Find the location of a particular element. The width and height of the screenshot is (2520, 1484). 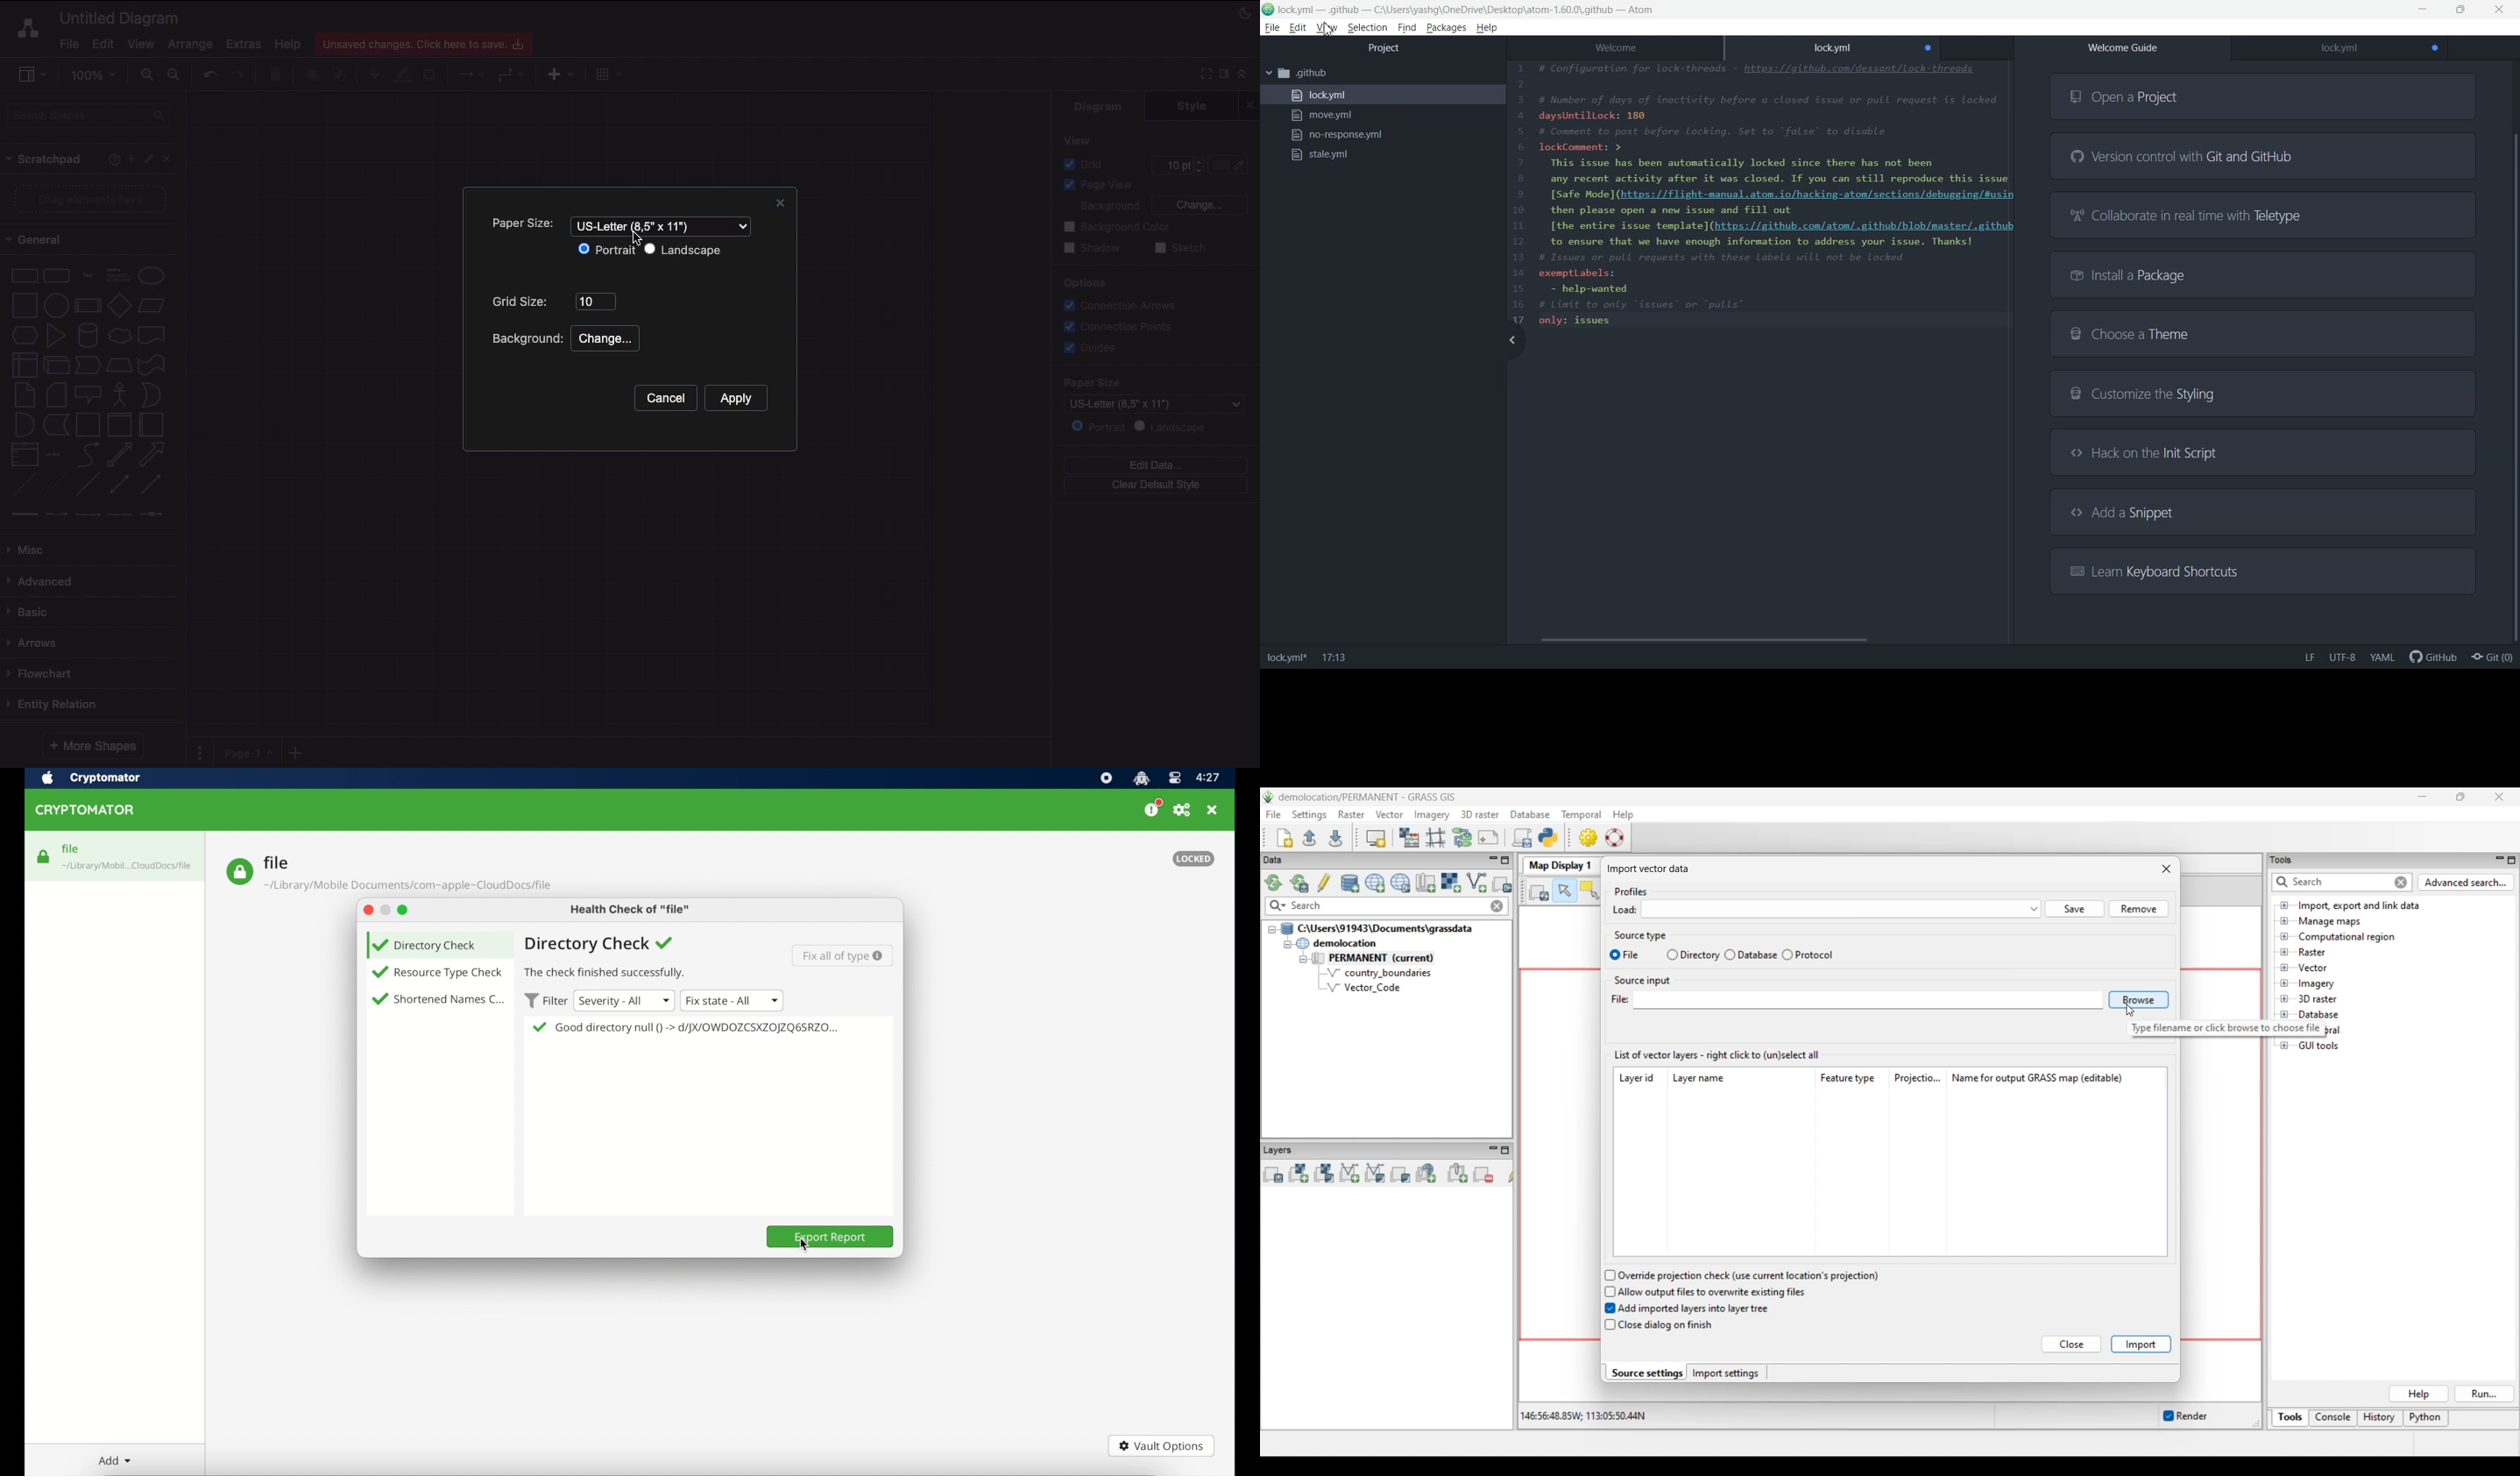

Container is located at coordinates (88, 424).